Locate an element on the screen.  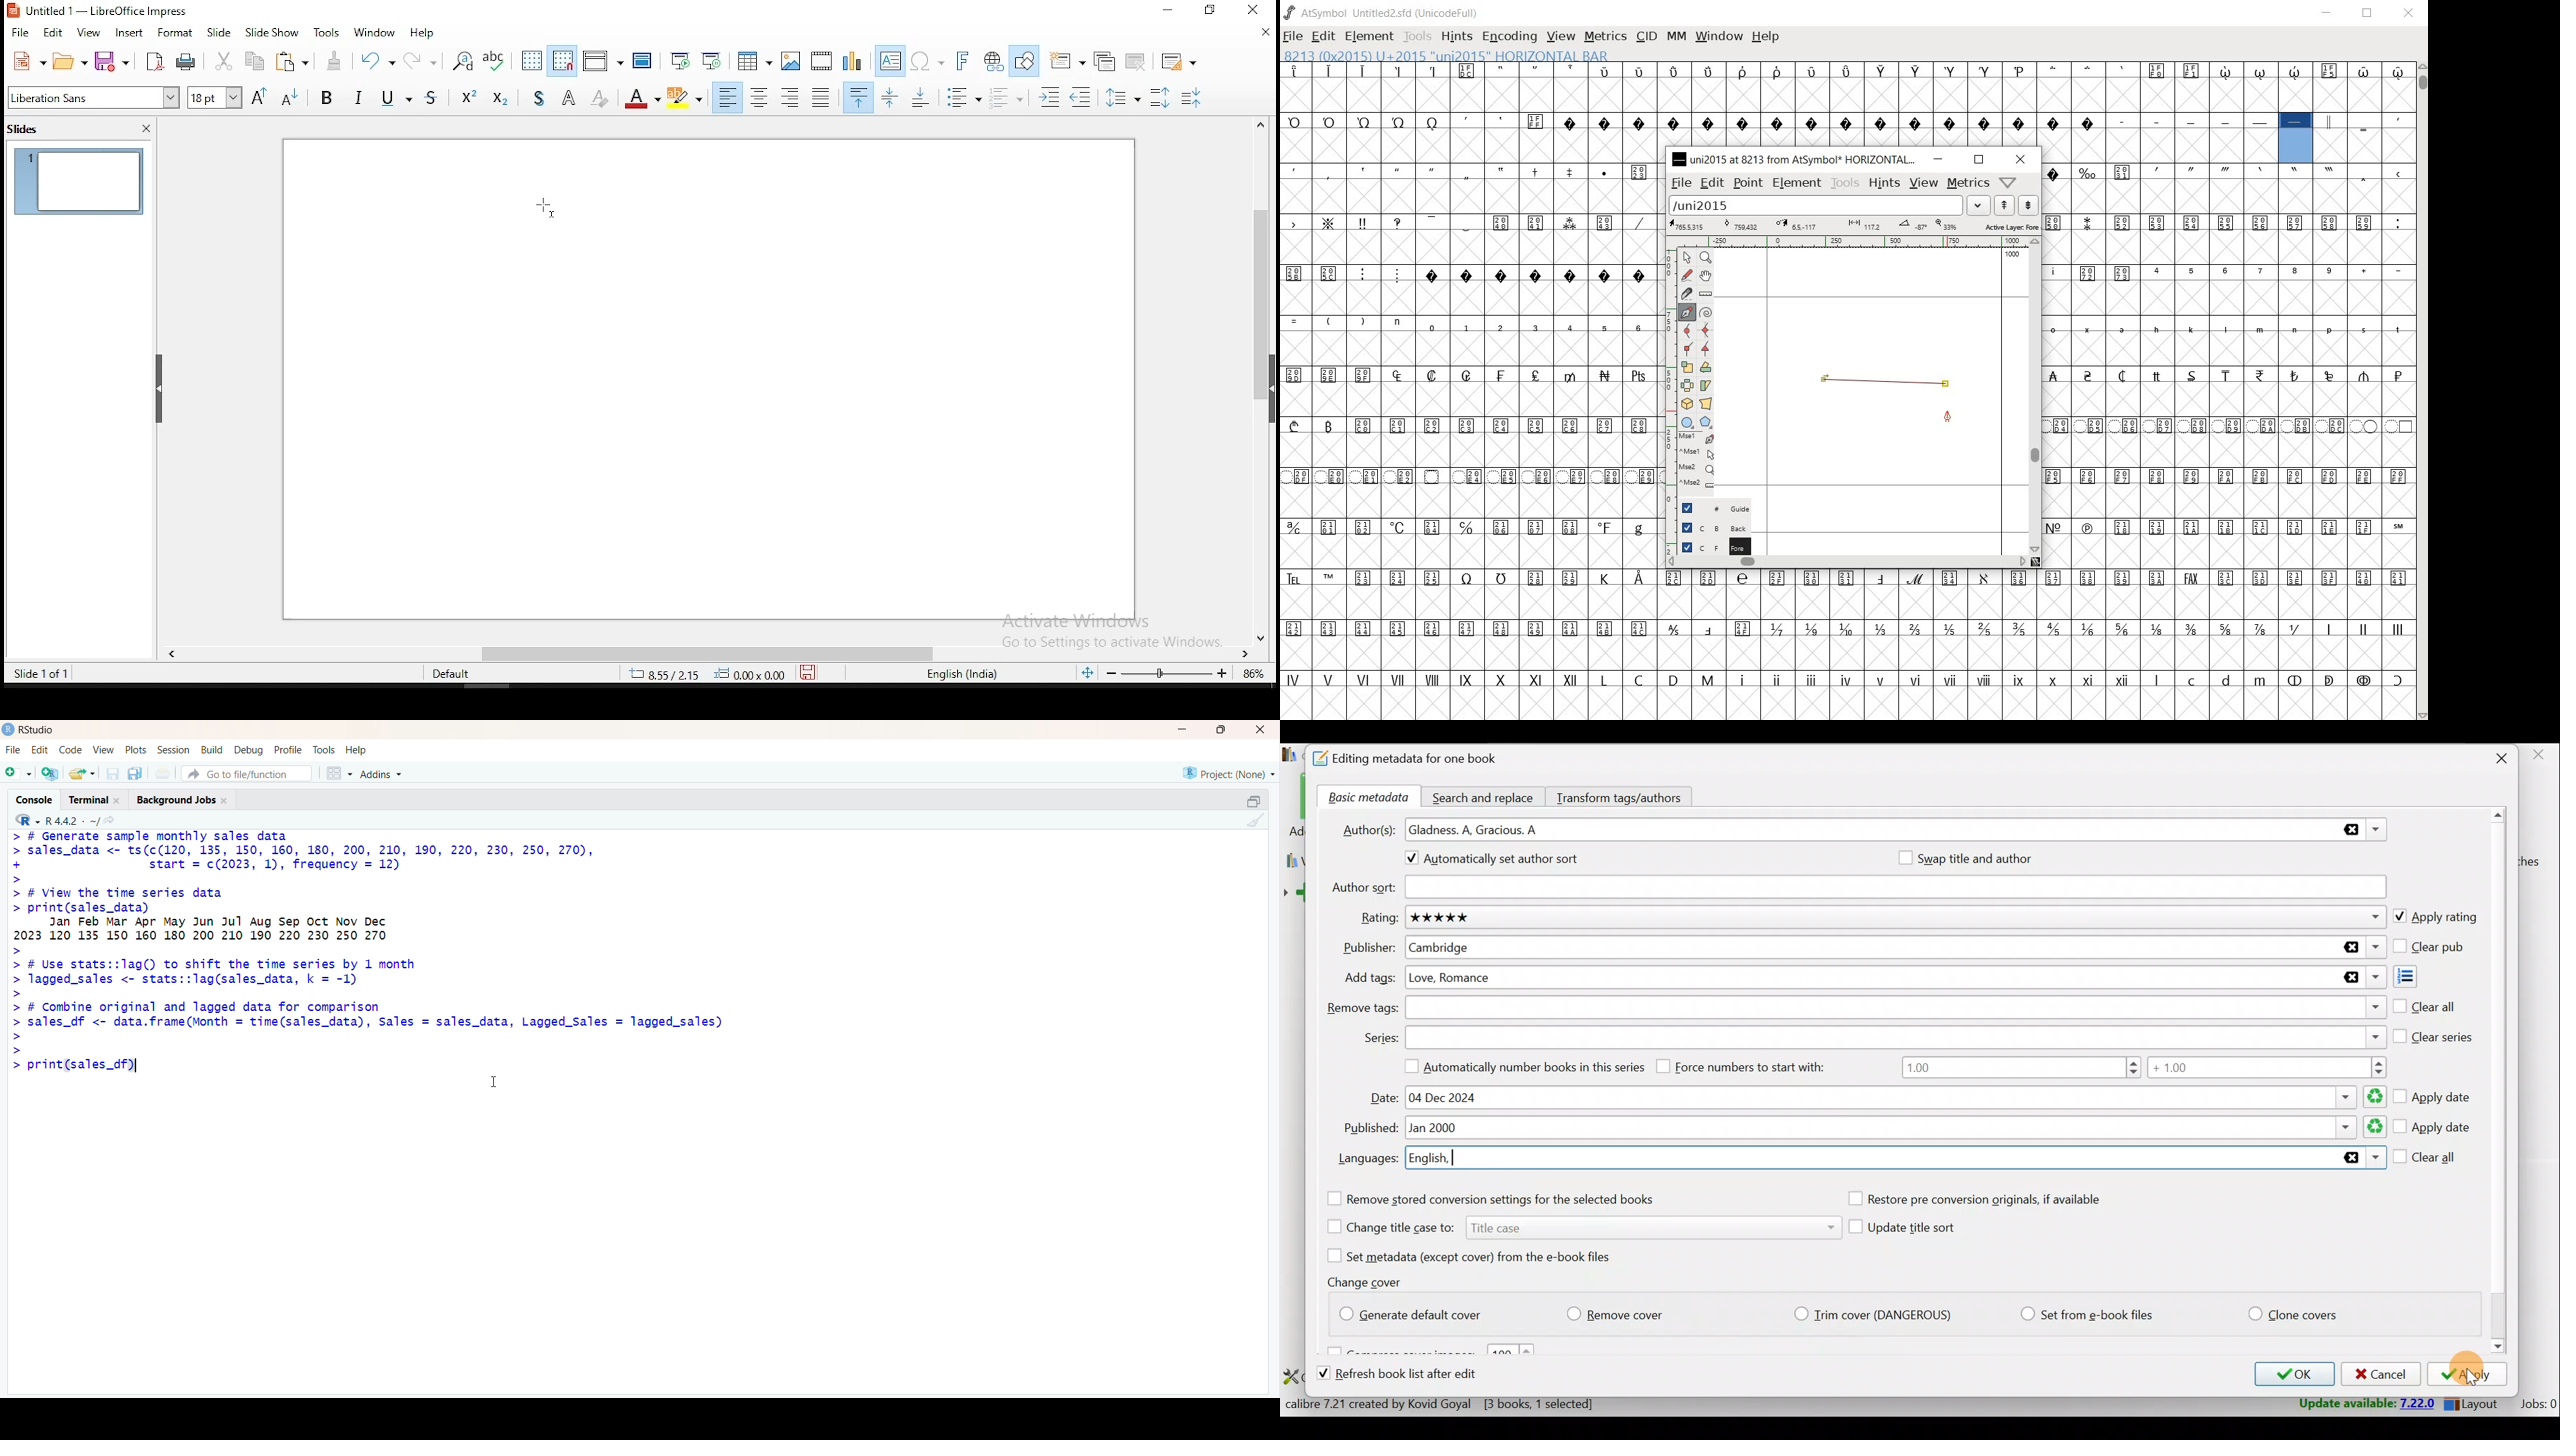
background jobs is located at coordinates (186, 801).